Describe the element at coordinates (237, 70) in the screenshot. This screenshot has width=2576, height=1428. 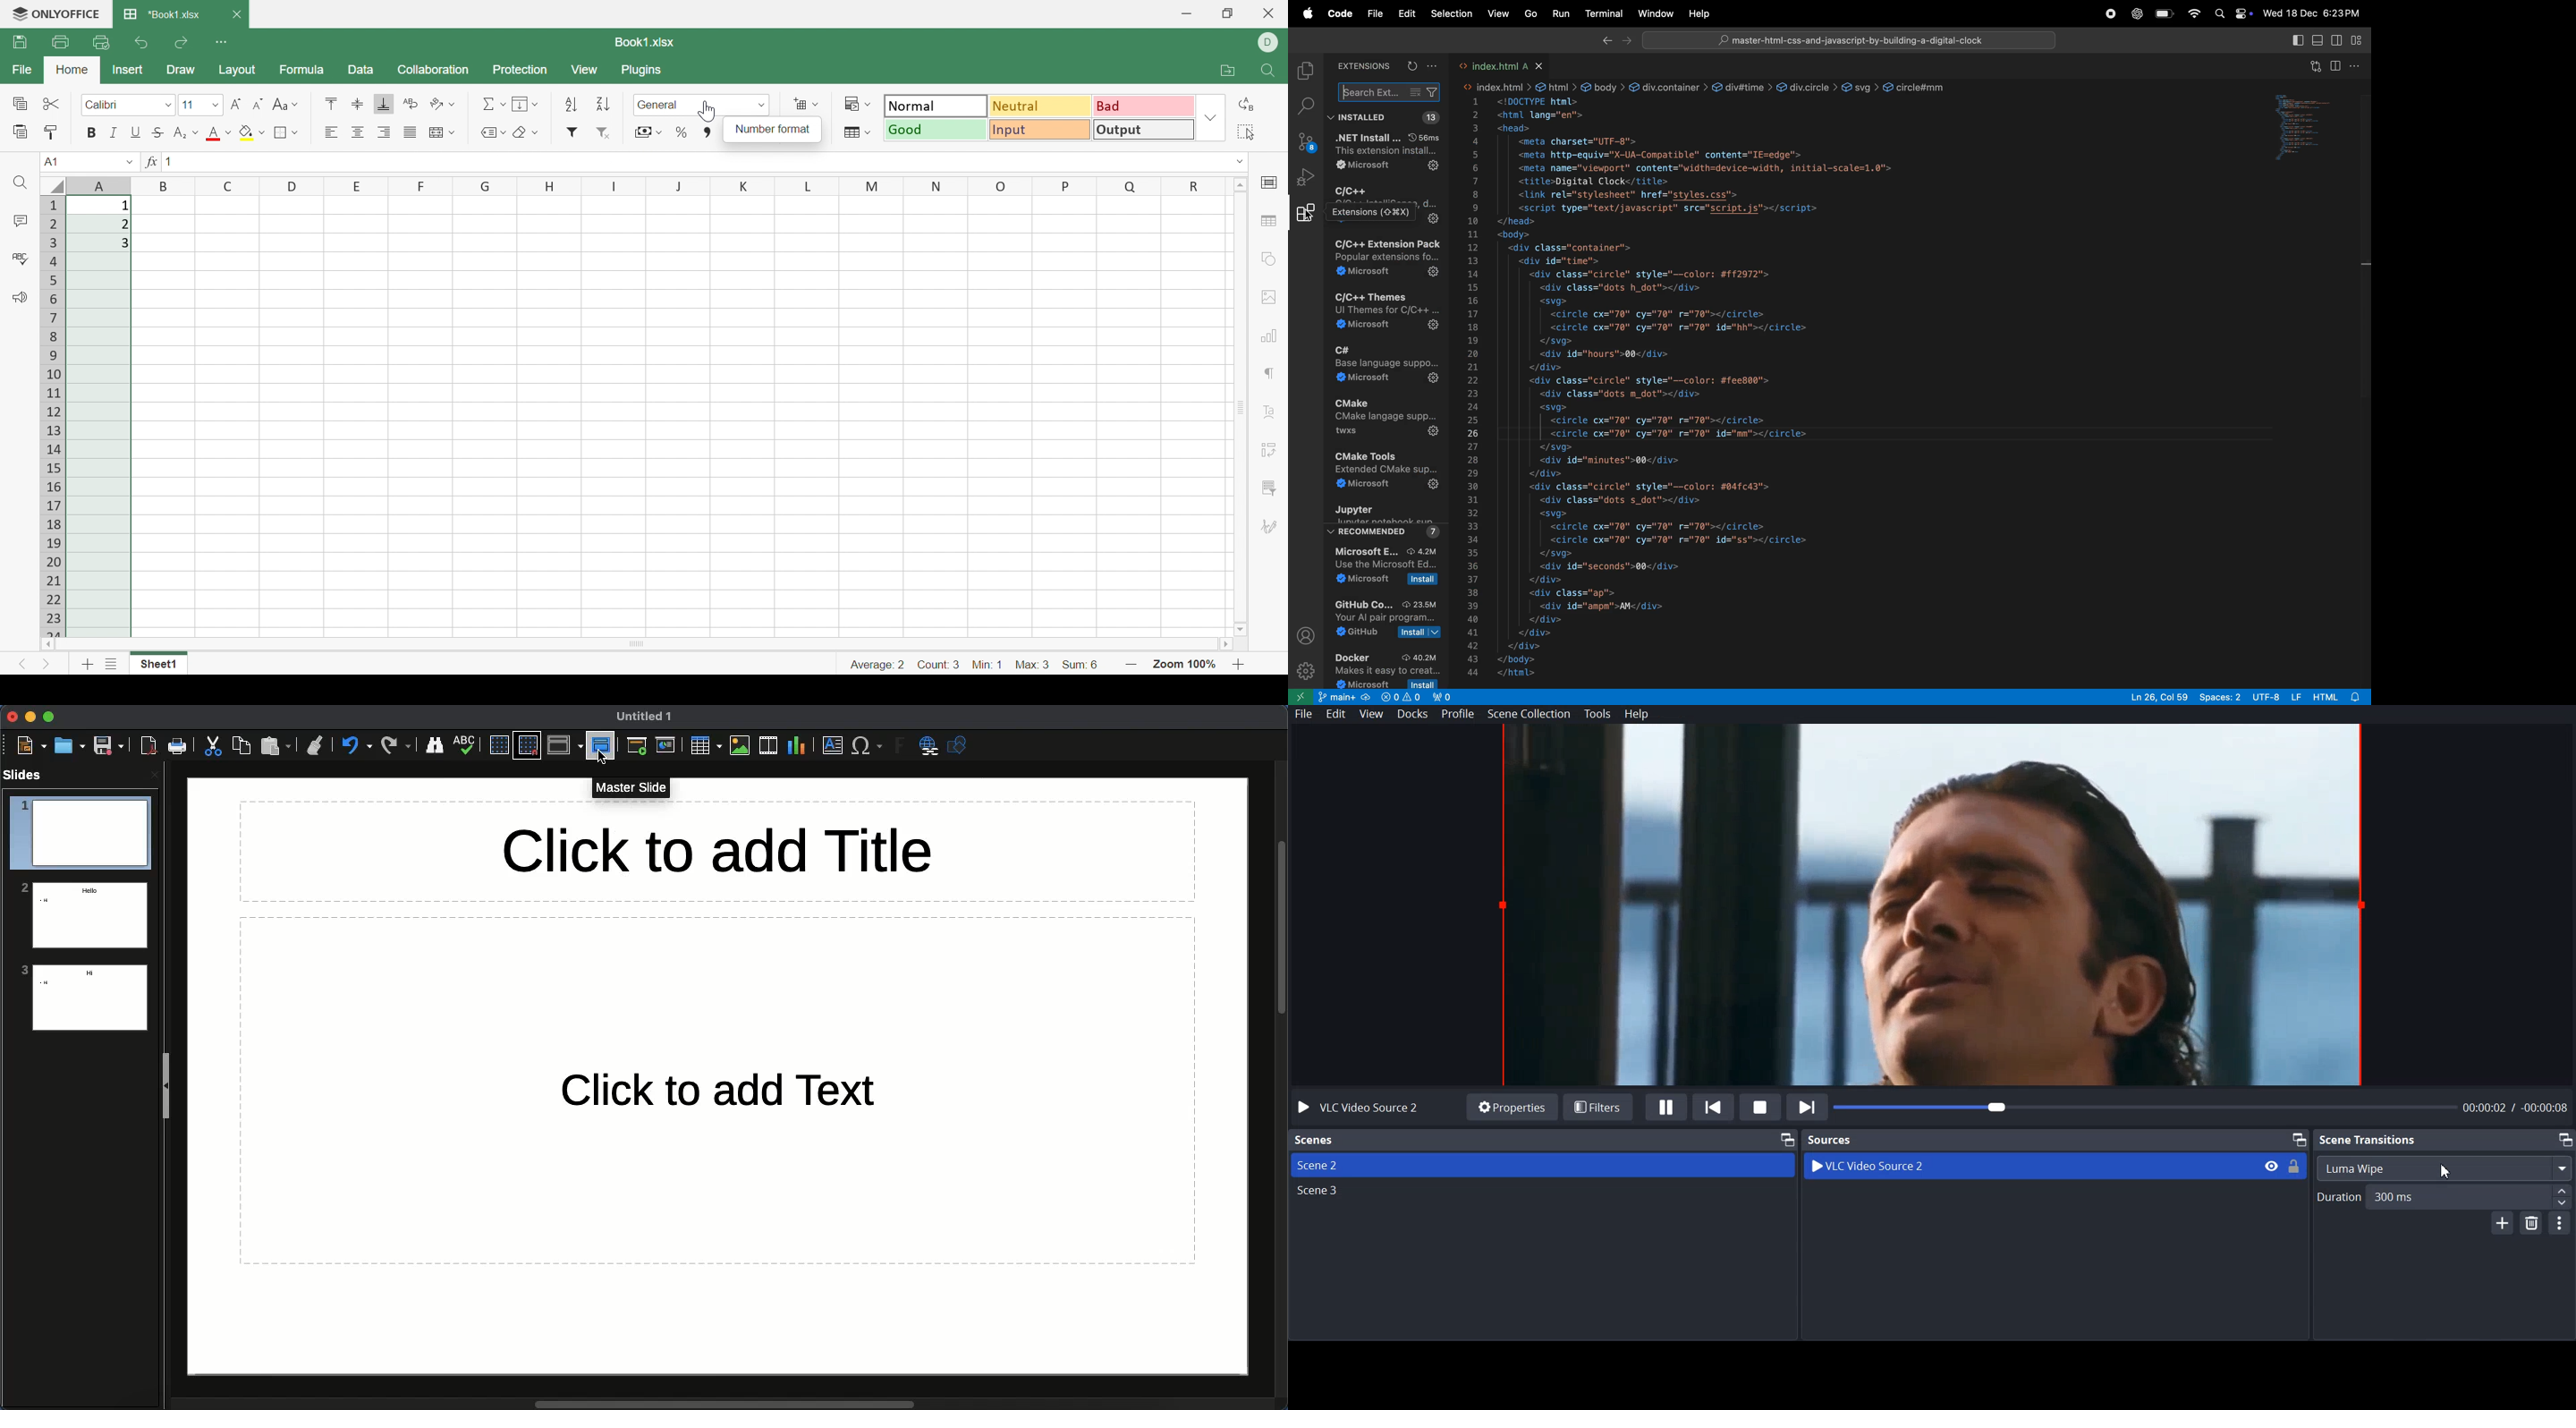
I see `Layout` at that location.